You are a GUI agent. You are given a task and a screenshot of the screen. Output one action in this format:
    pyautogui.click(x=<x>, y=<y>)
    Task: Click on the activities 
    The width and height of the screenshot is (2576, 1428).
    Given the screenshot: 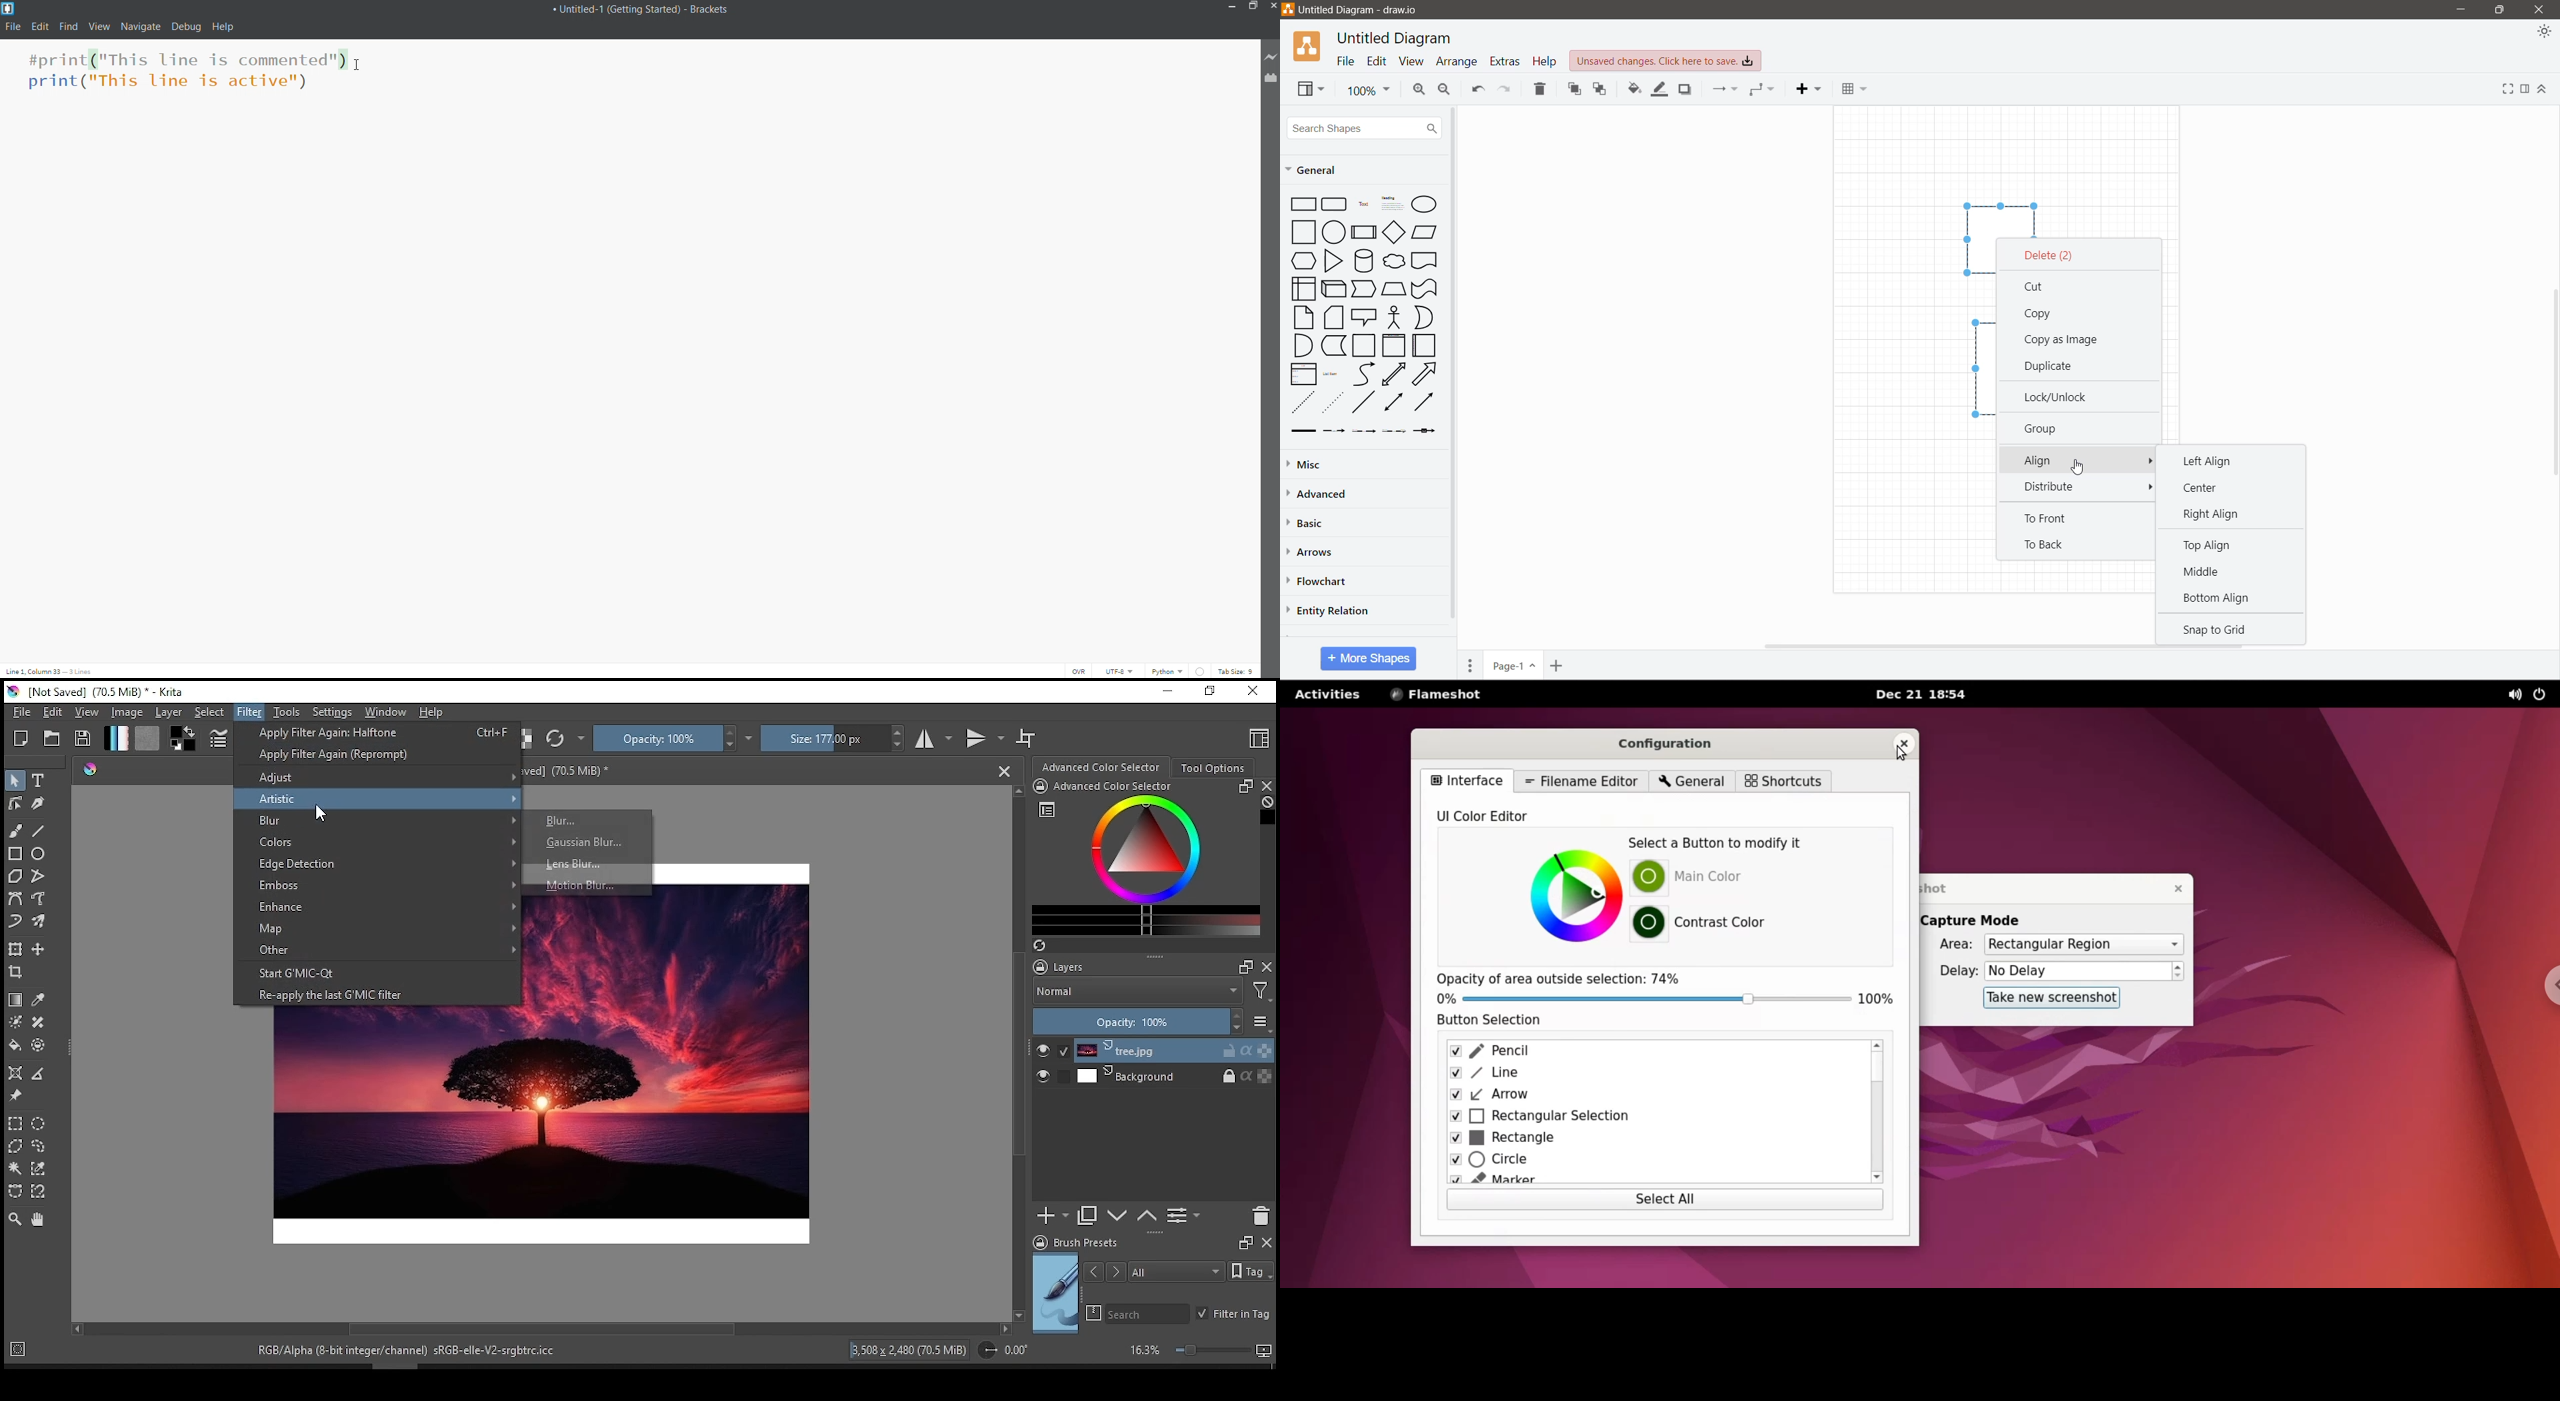 What is the action you would take?
    pyautogui.click(x=1326, y=694)
    